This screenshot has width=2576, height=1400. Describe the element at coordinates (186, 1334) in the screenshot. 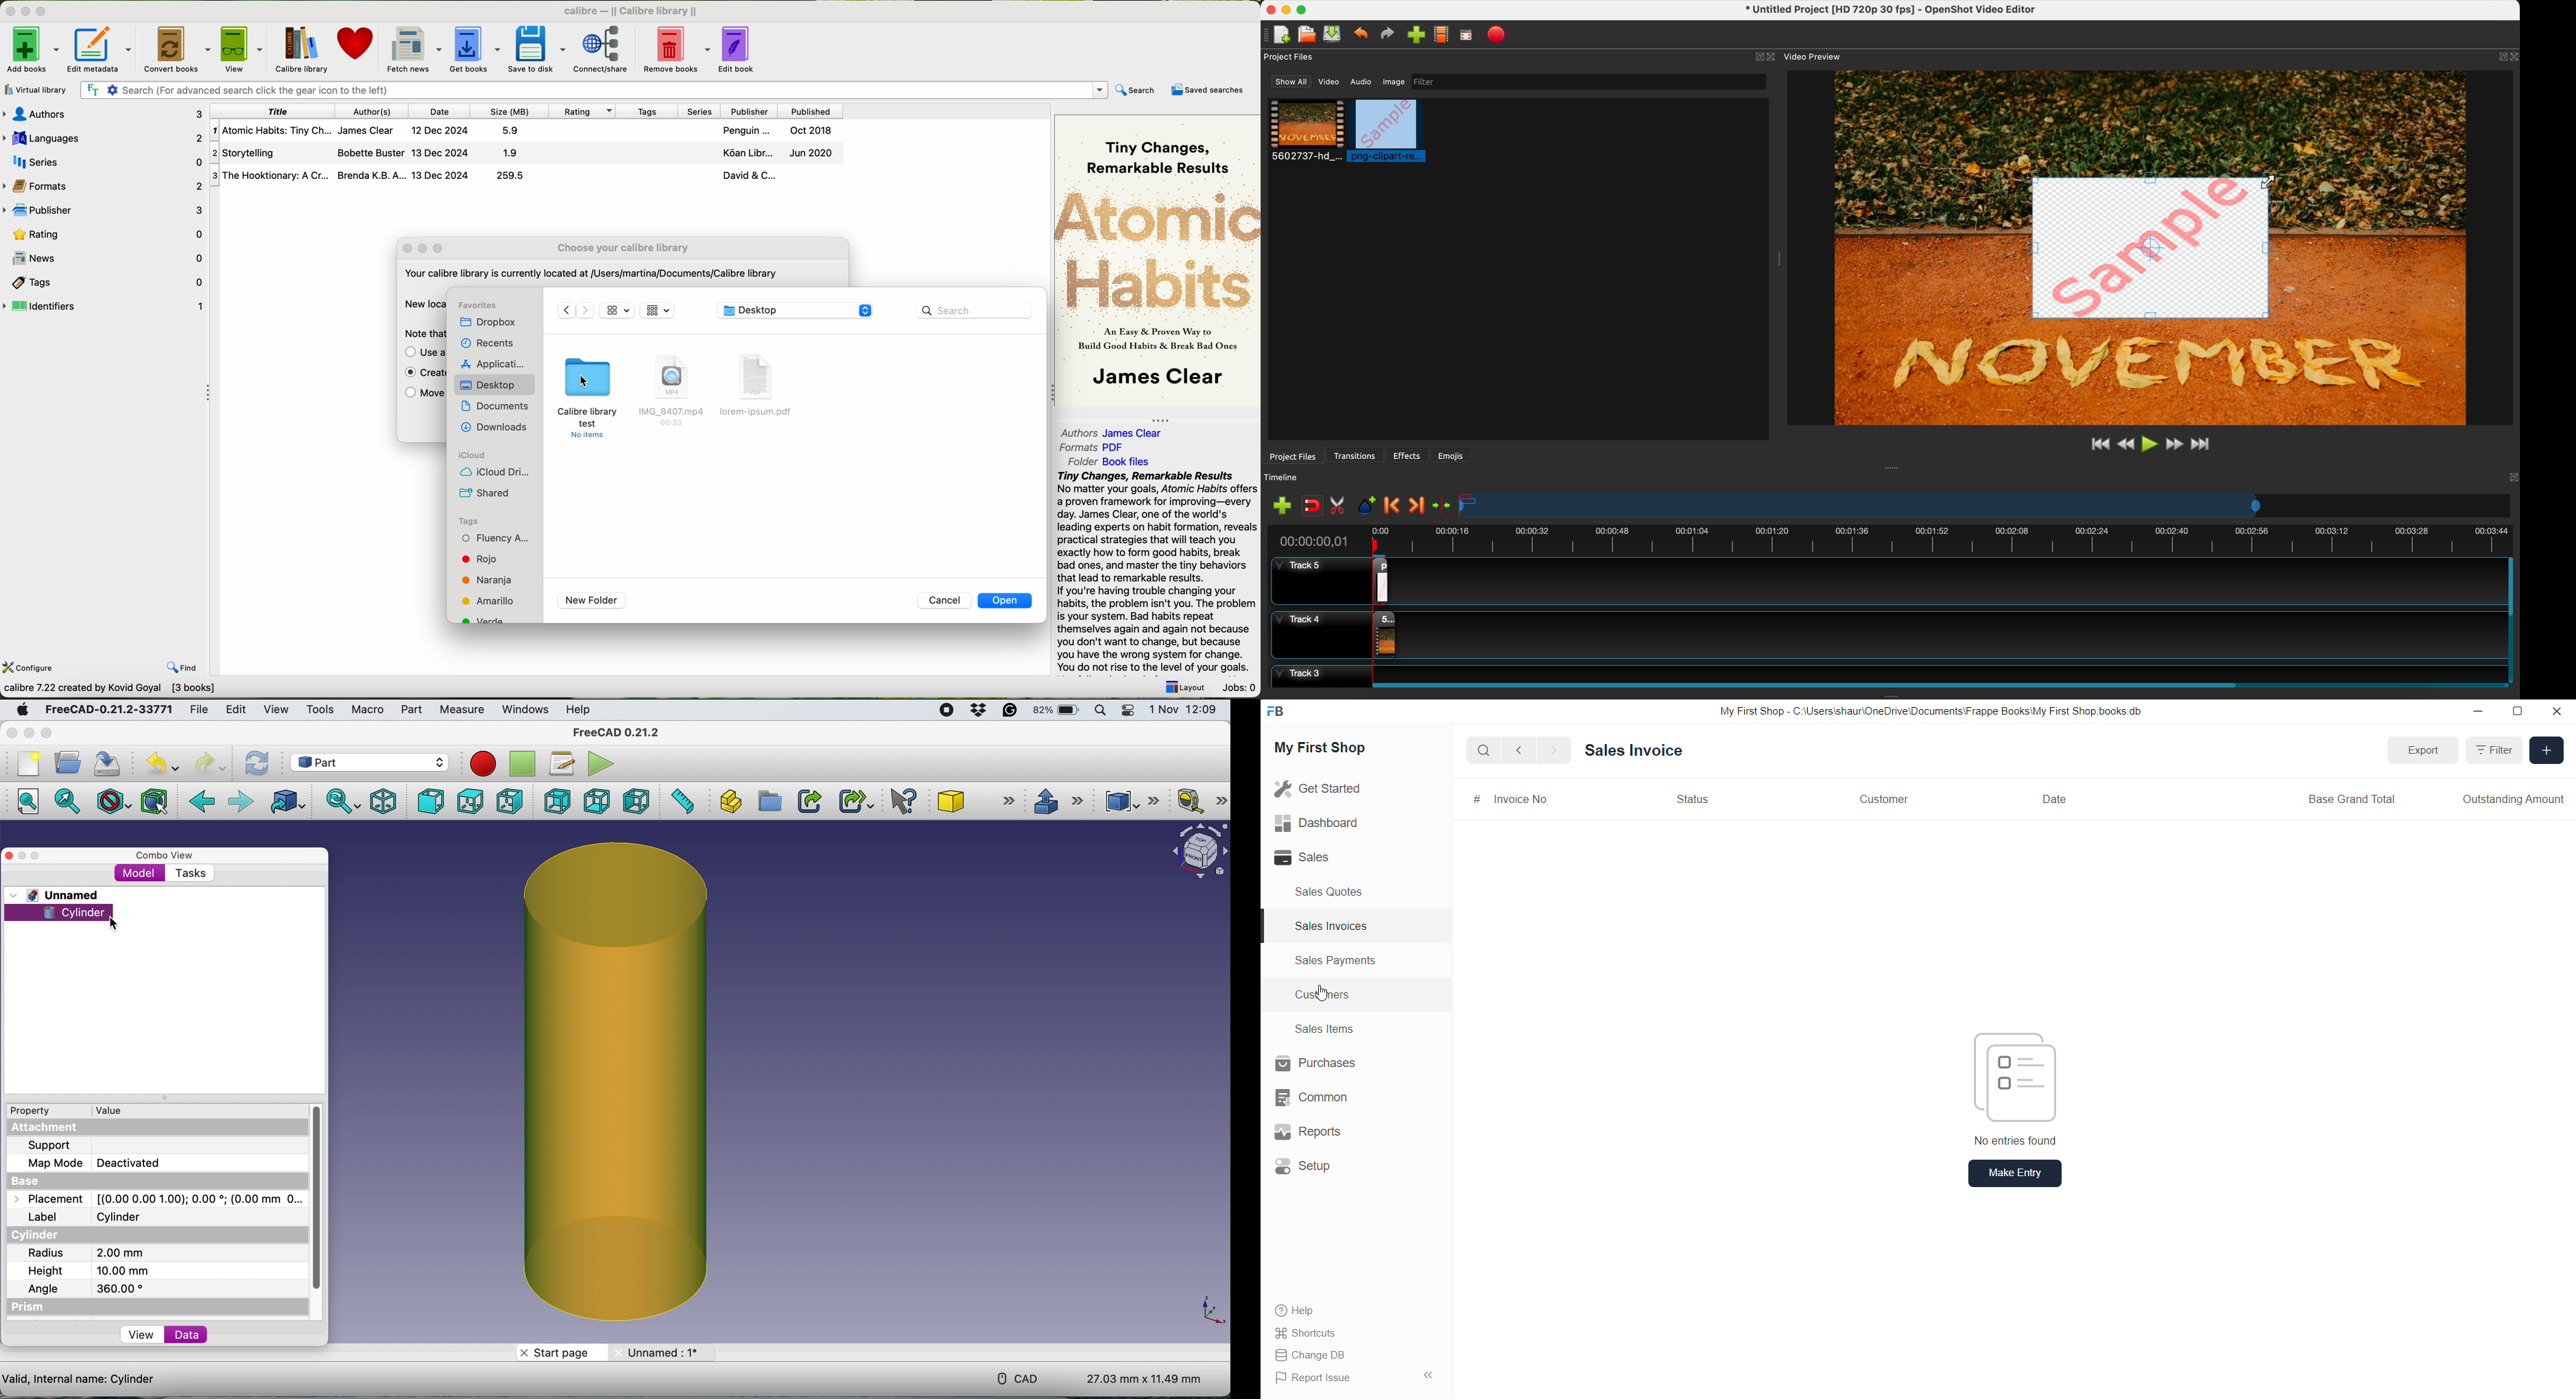

I see `data` at that location.